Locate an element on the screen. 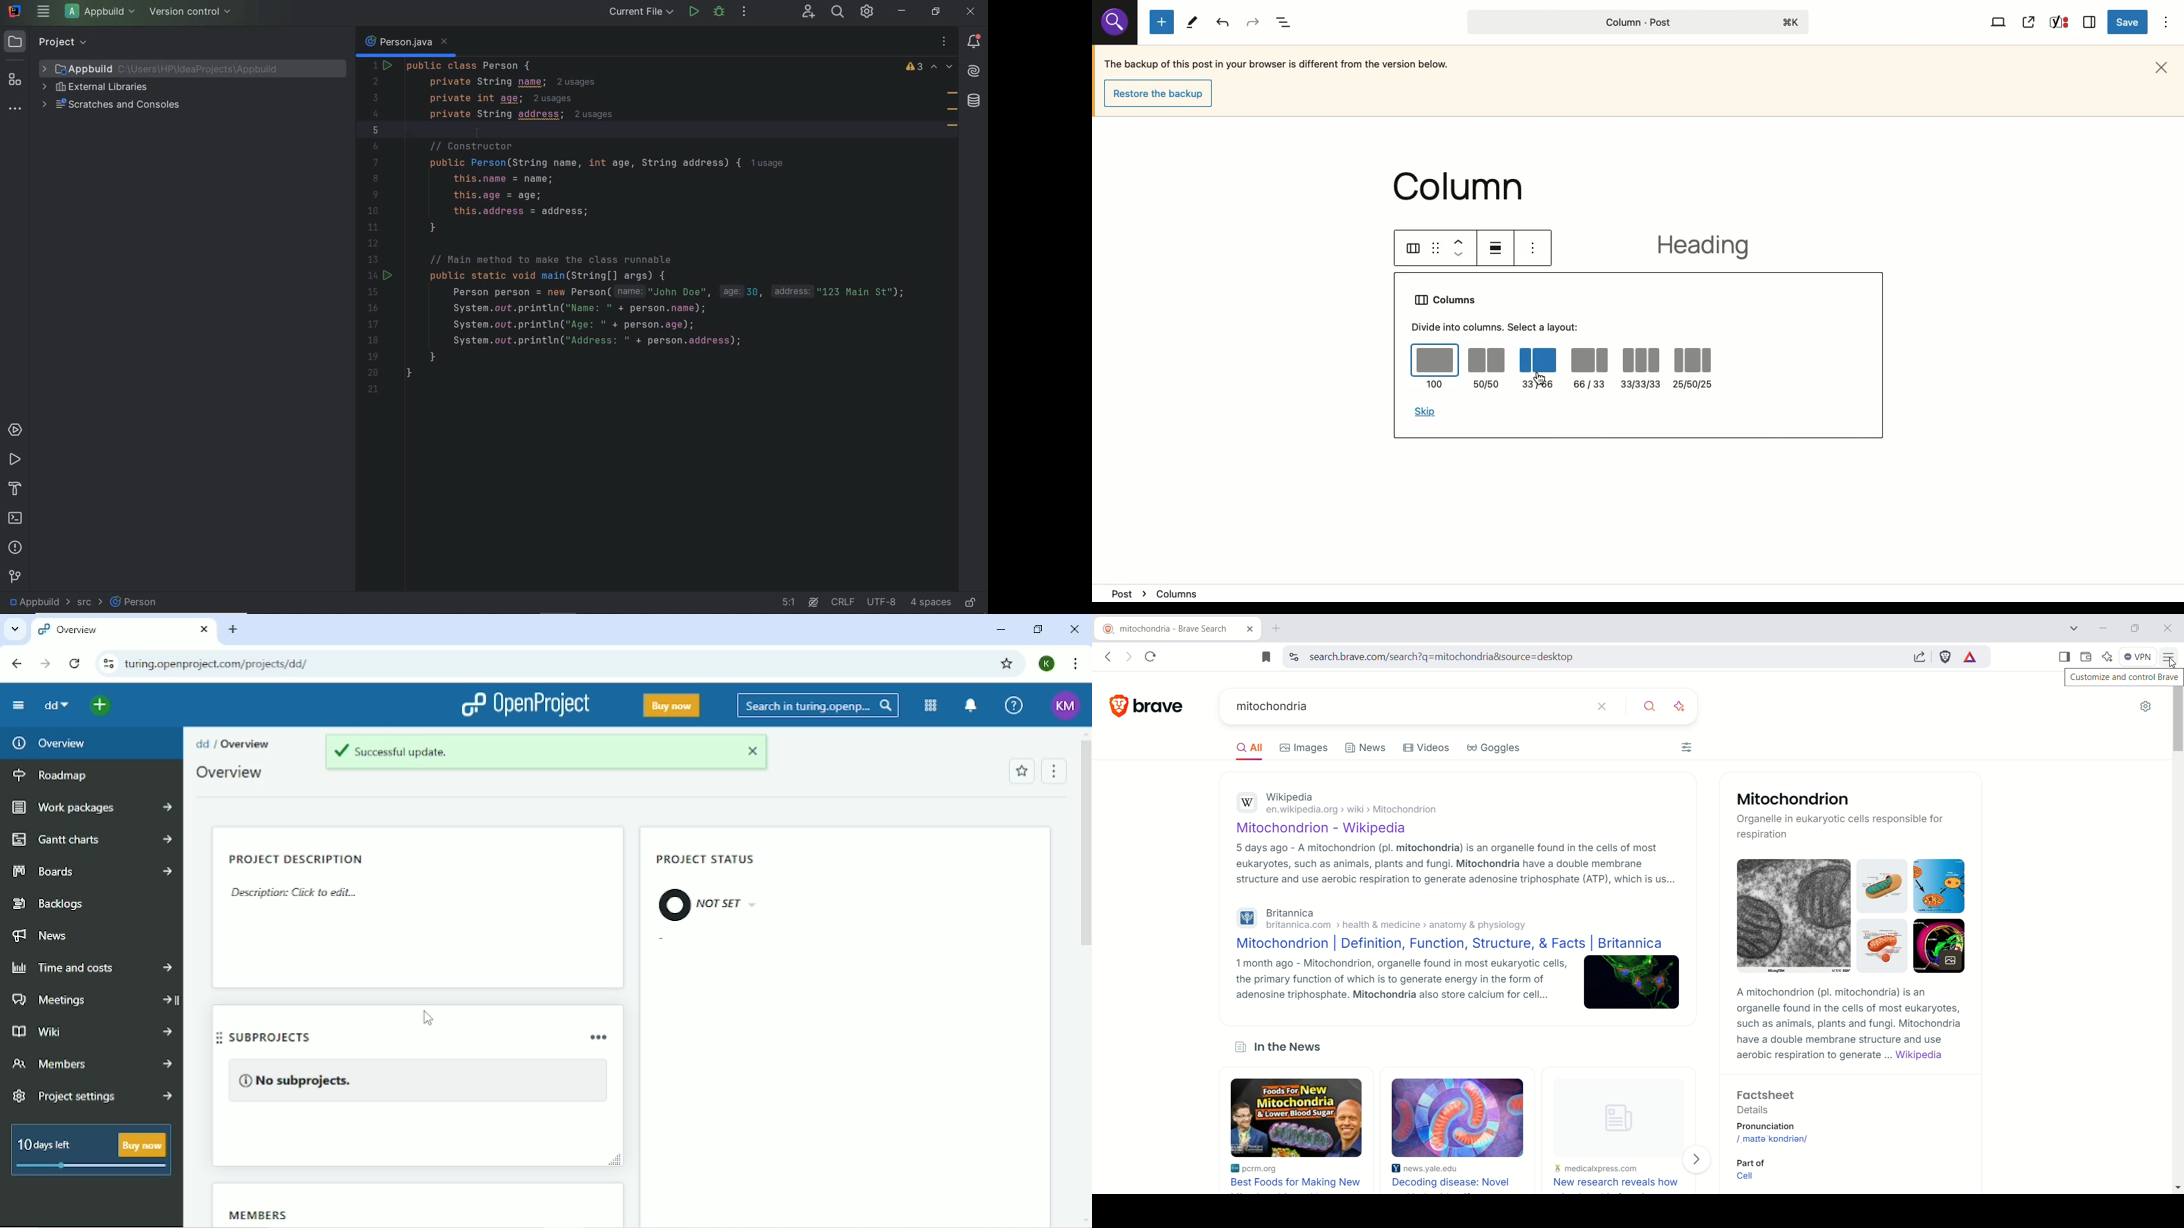 Image resolution: width=2184 pixels, height=1232 pixels. Minimize is located at coordinates (999, 631).